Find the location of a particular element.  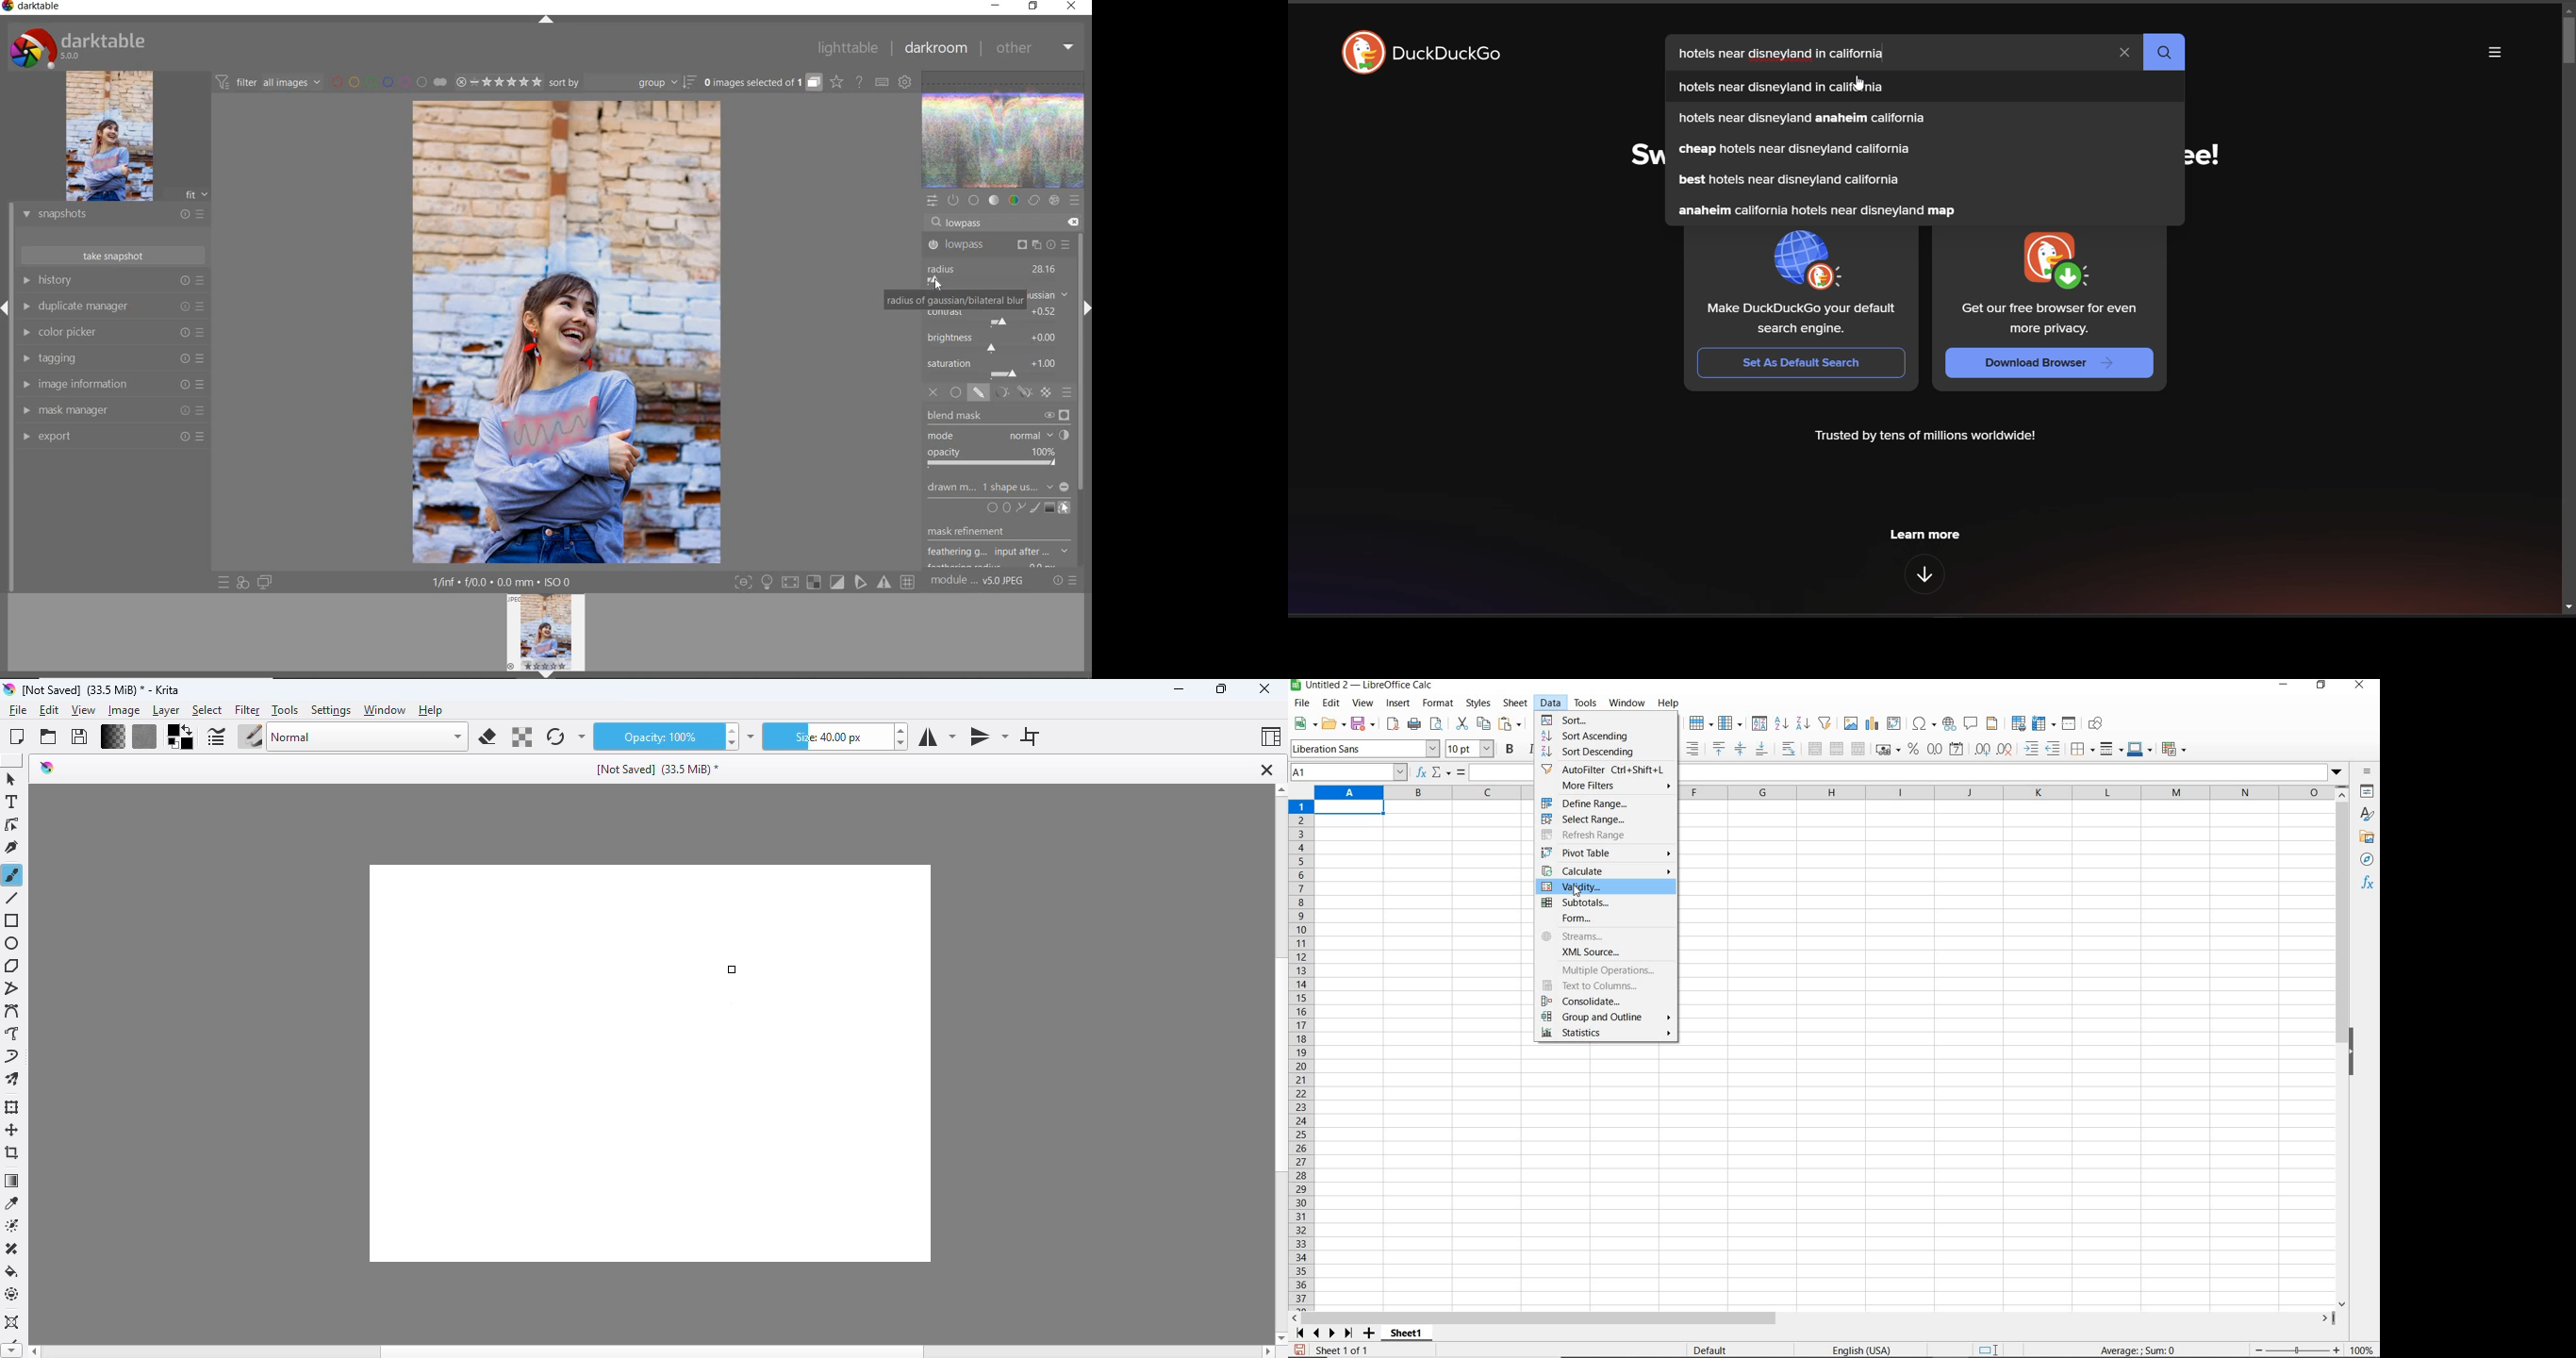

print is located at coordinates (1414, 723).